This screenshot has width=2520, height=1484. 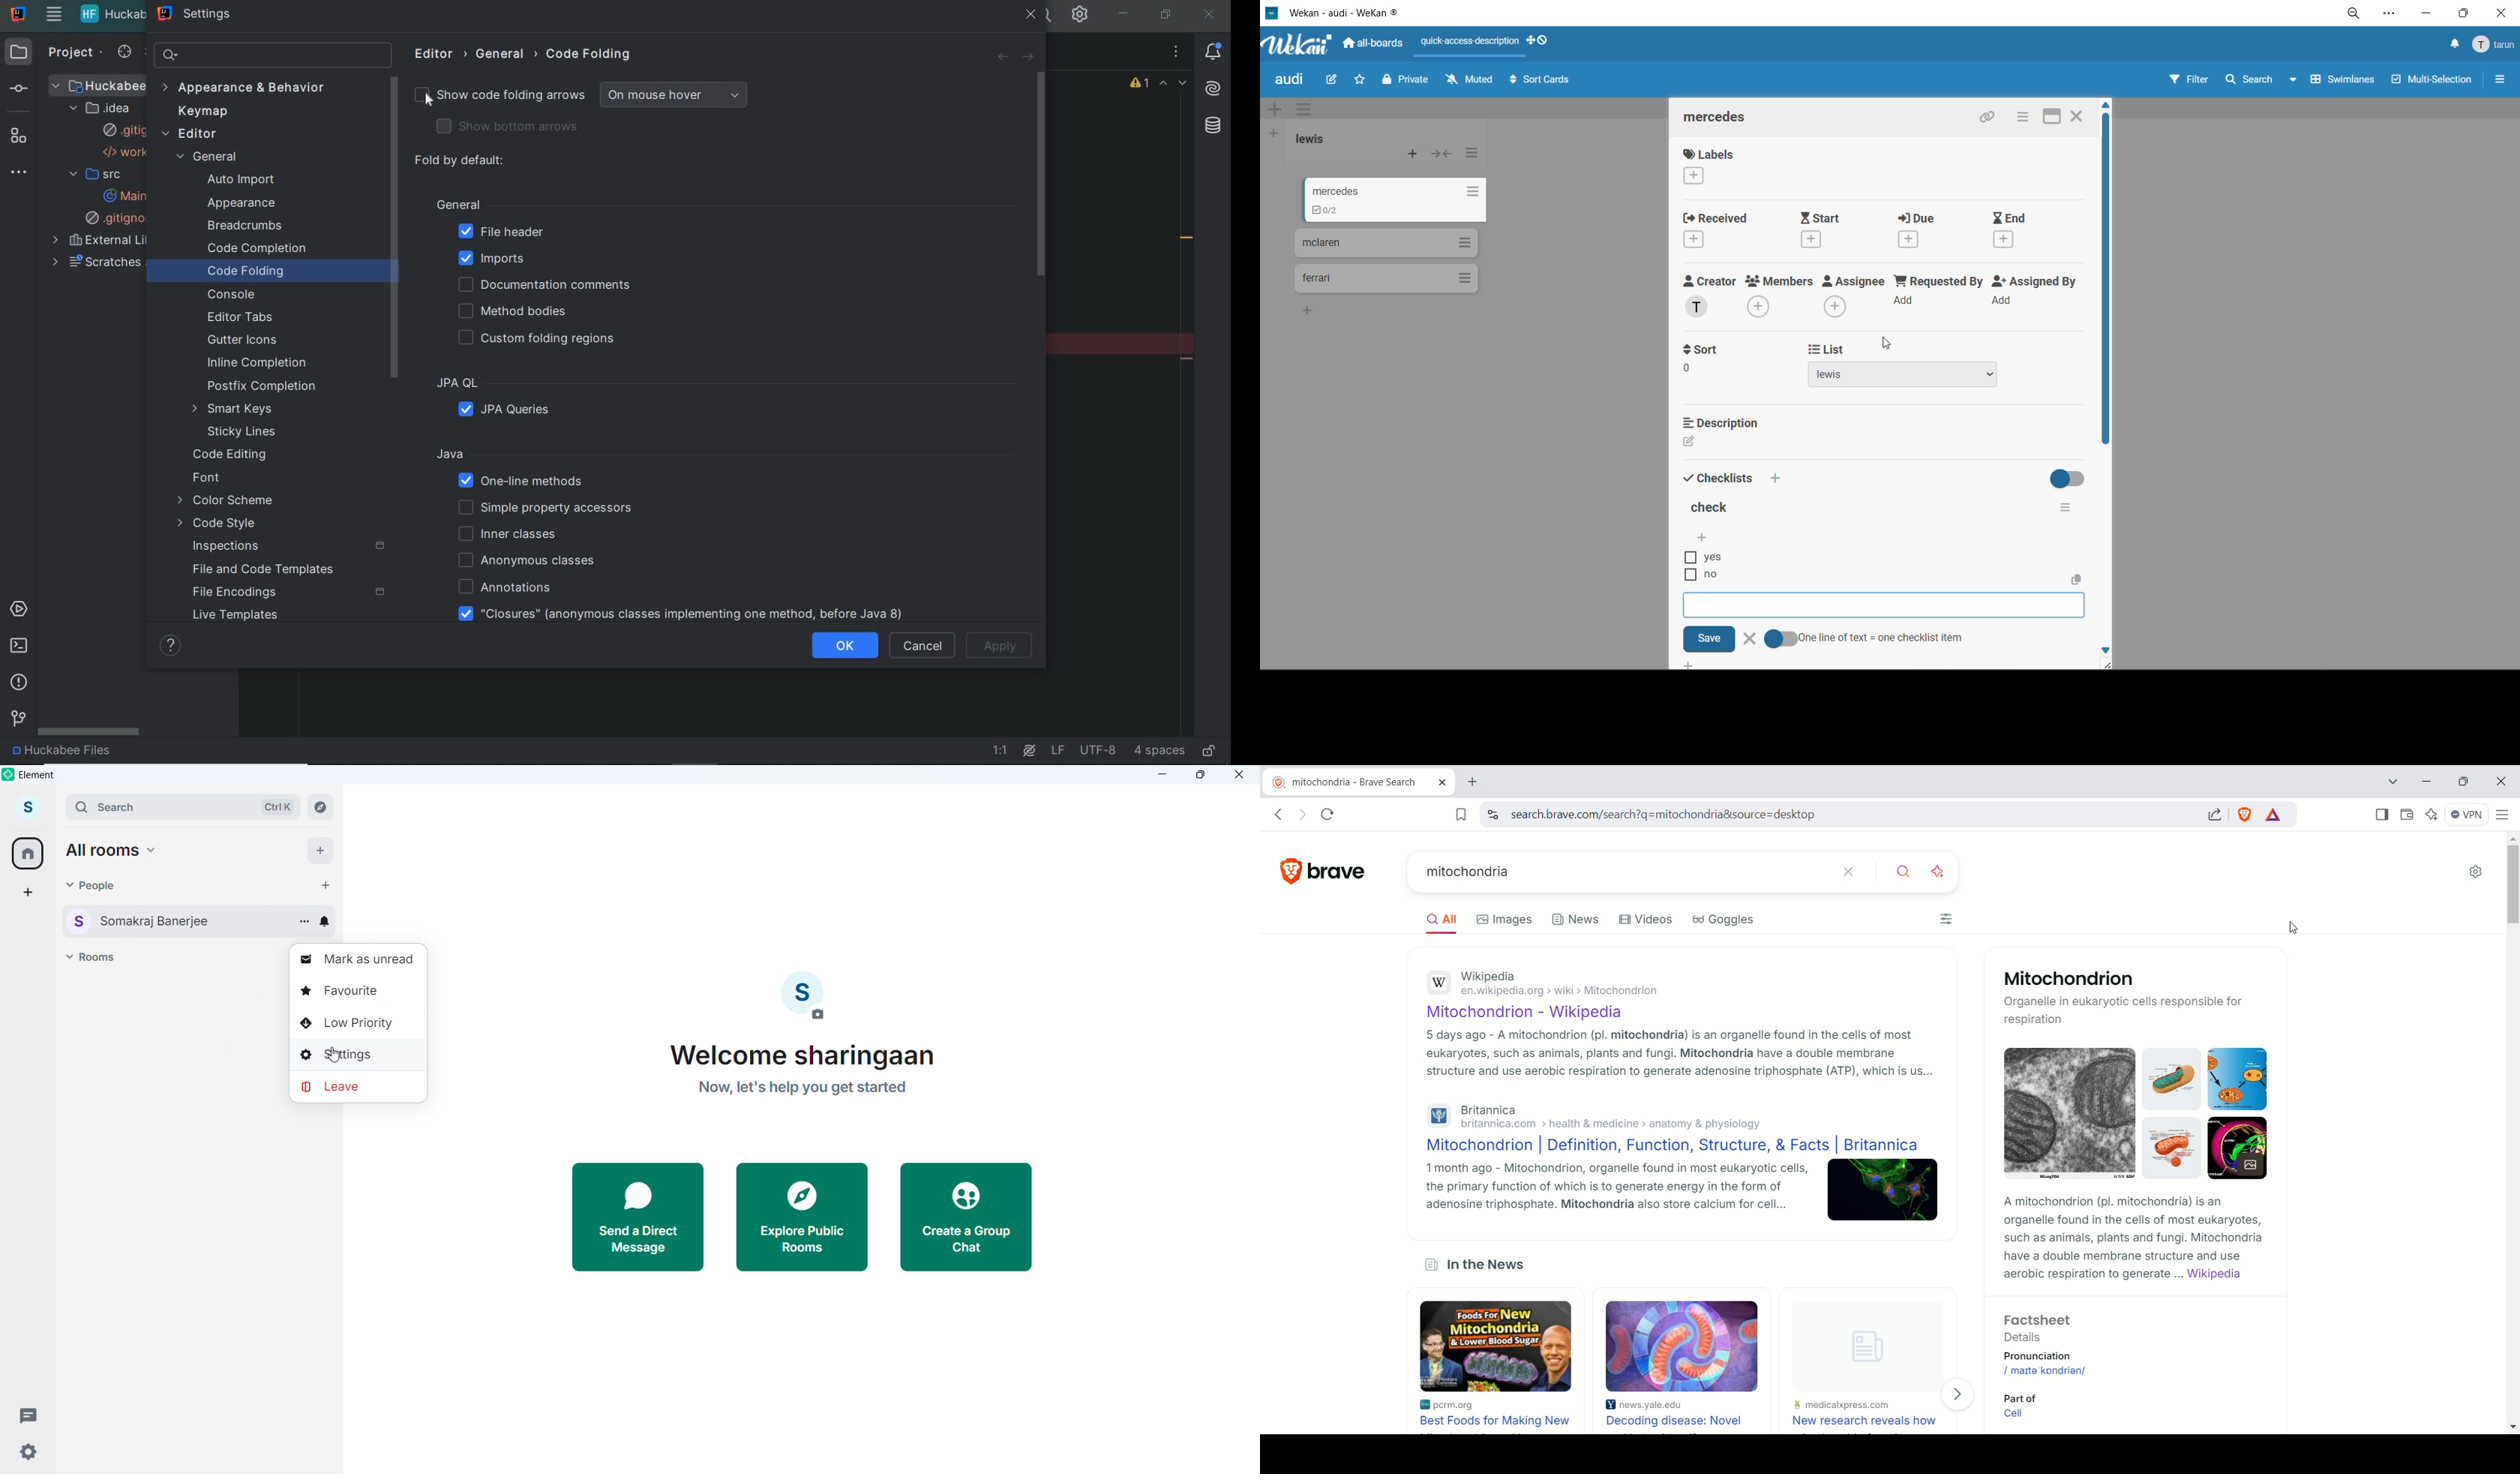 I want to click on Conversation options , so click(x=304, y=921).